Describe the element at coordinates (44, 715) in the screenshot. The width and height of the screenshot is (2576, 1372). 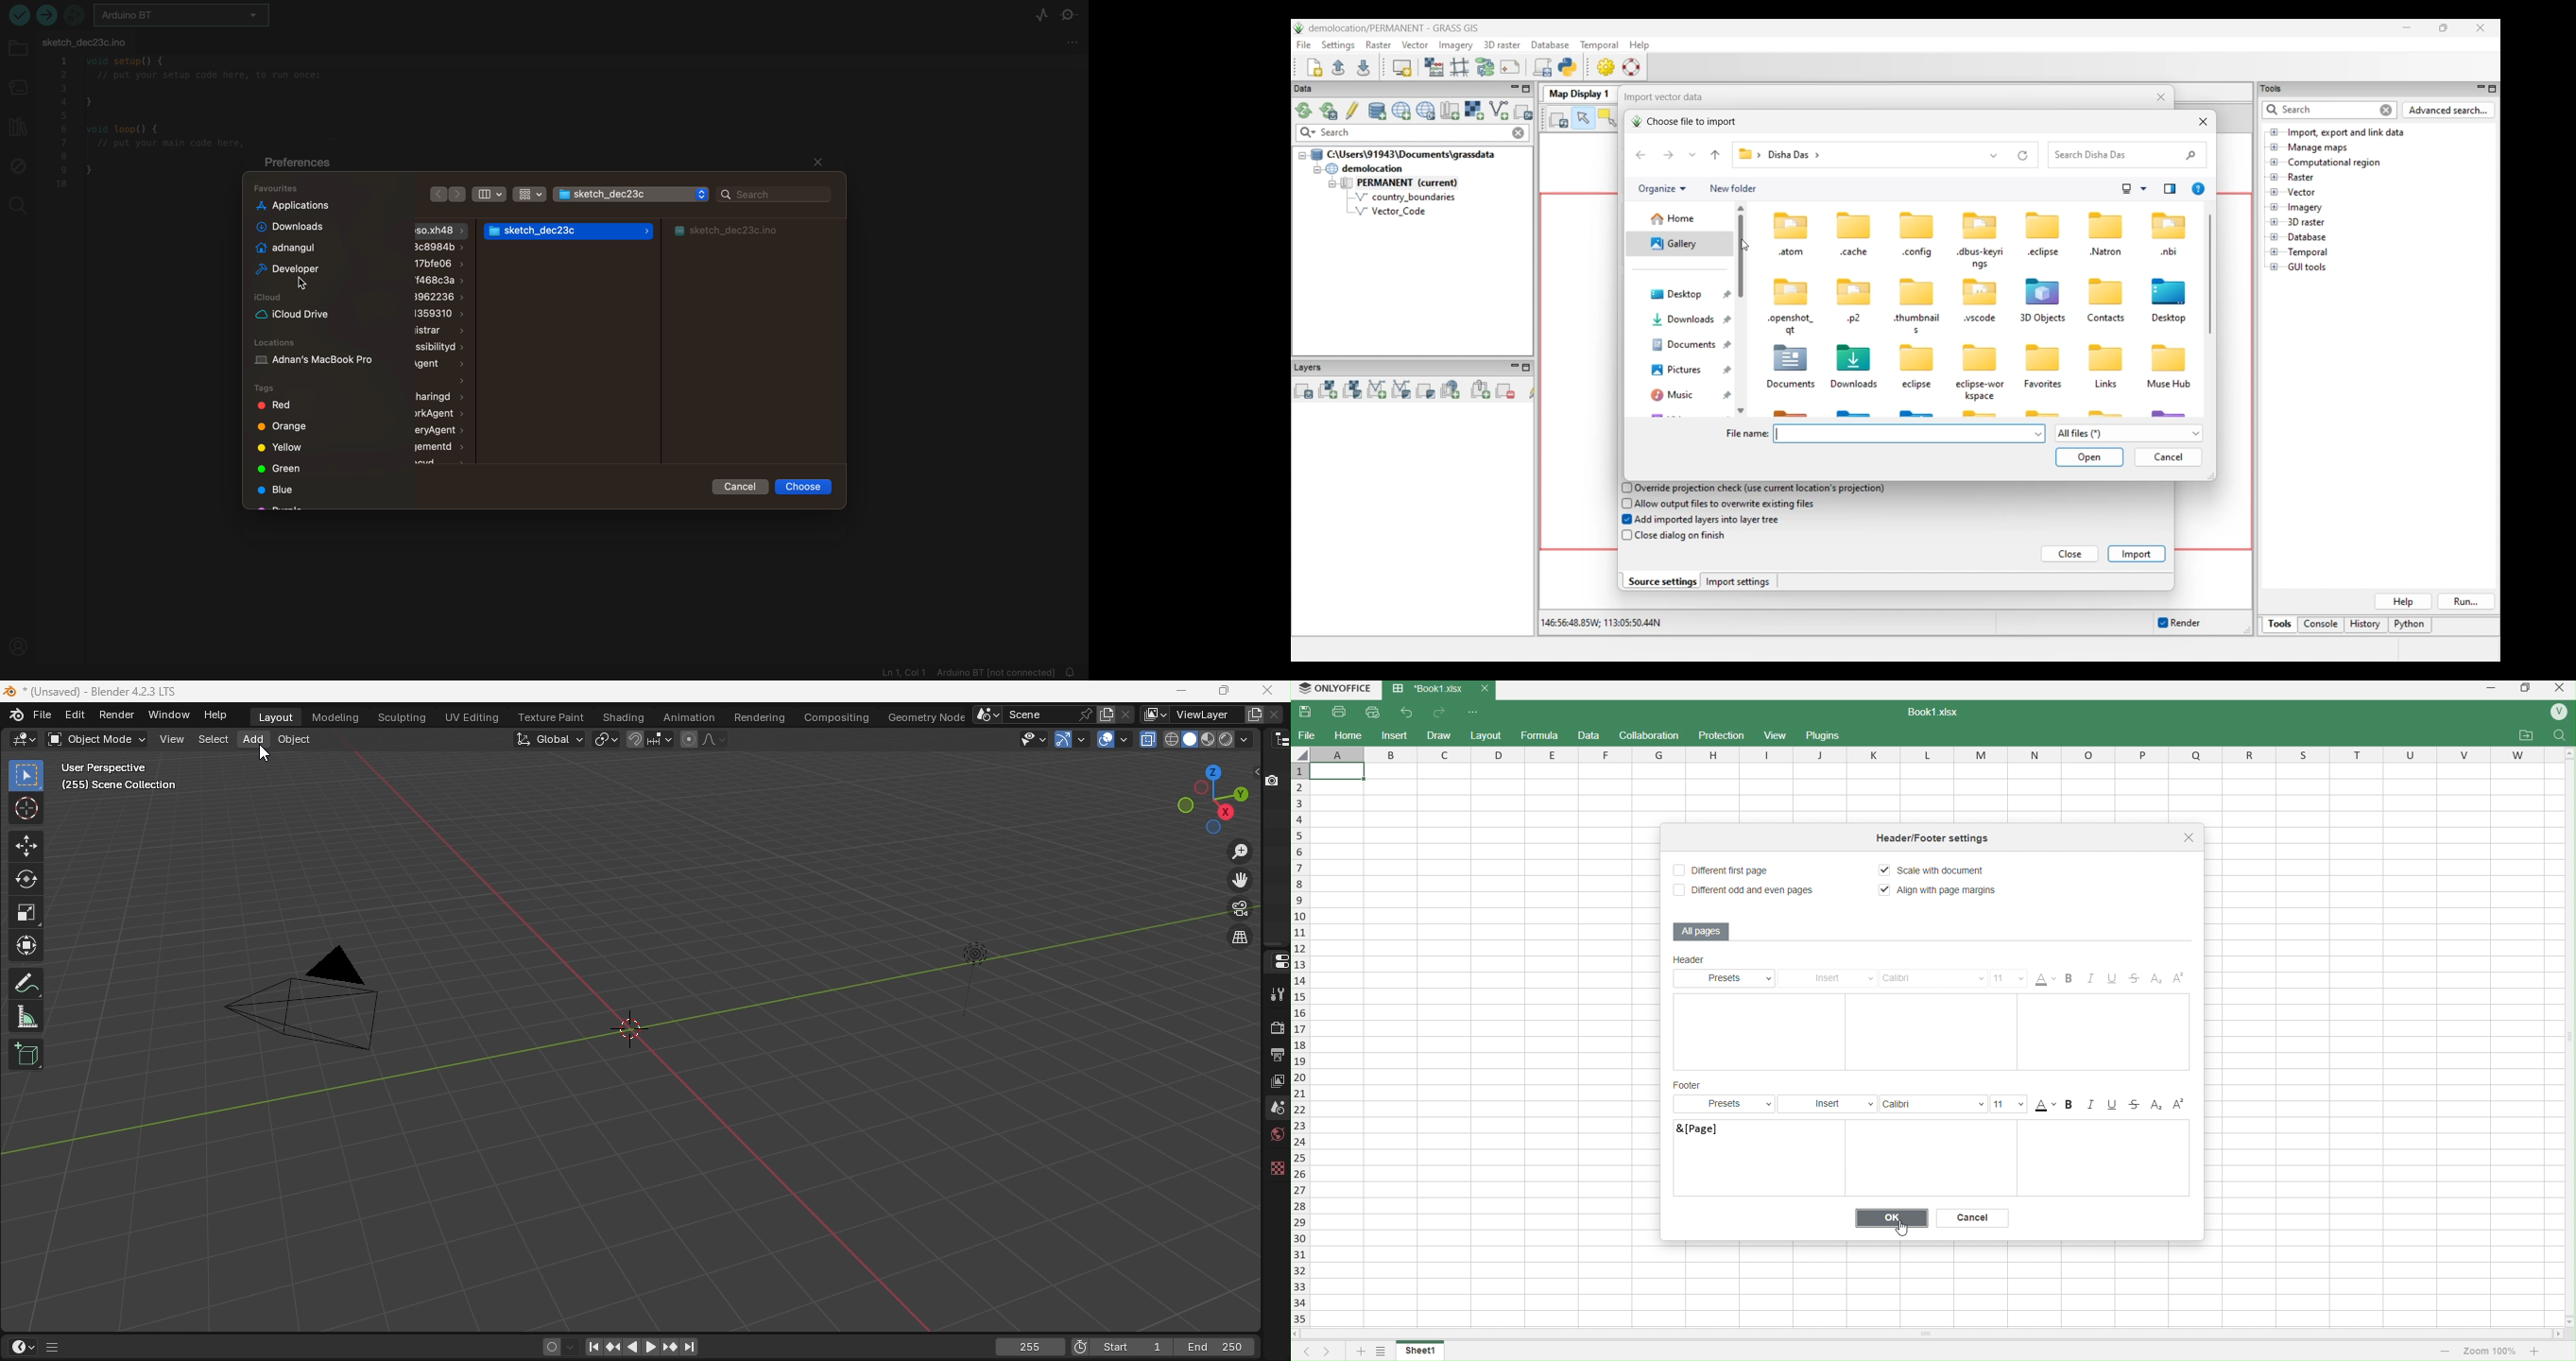
I see `File` at that location.